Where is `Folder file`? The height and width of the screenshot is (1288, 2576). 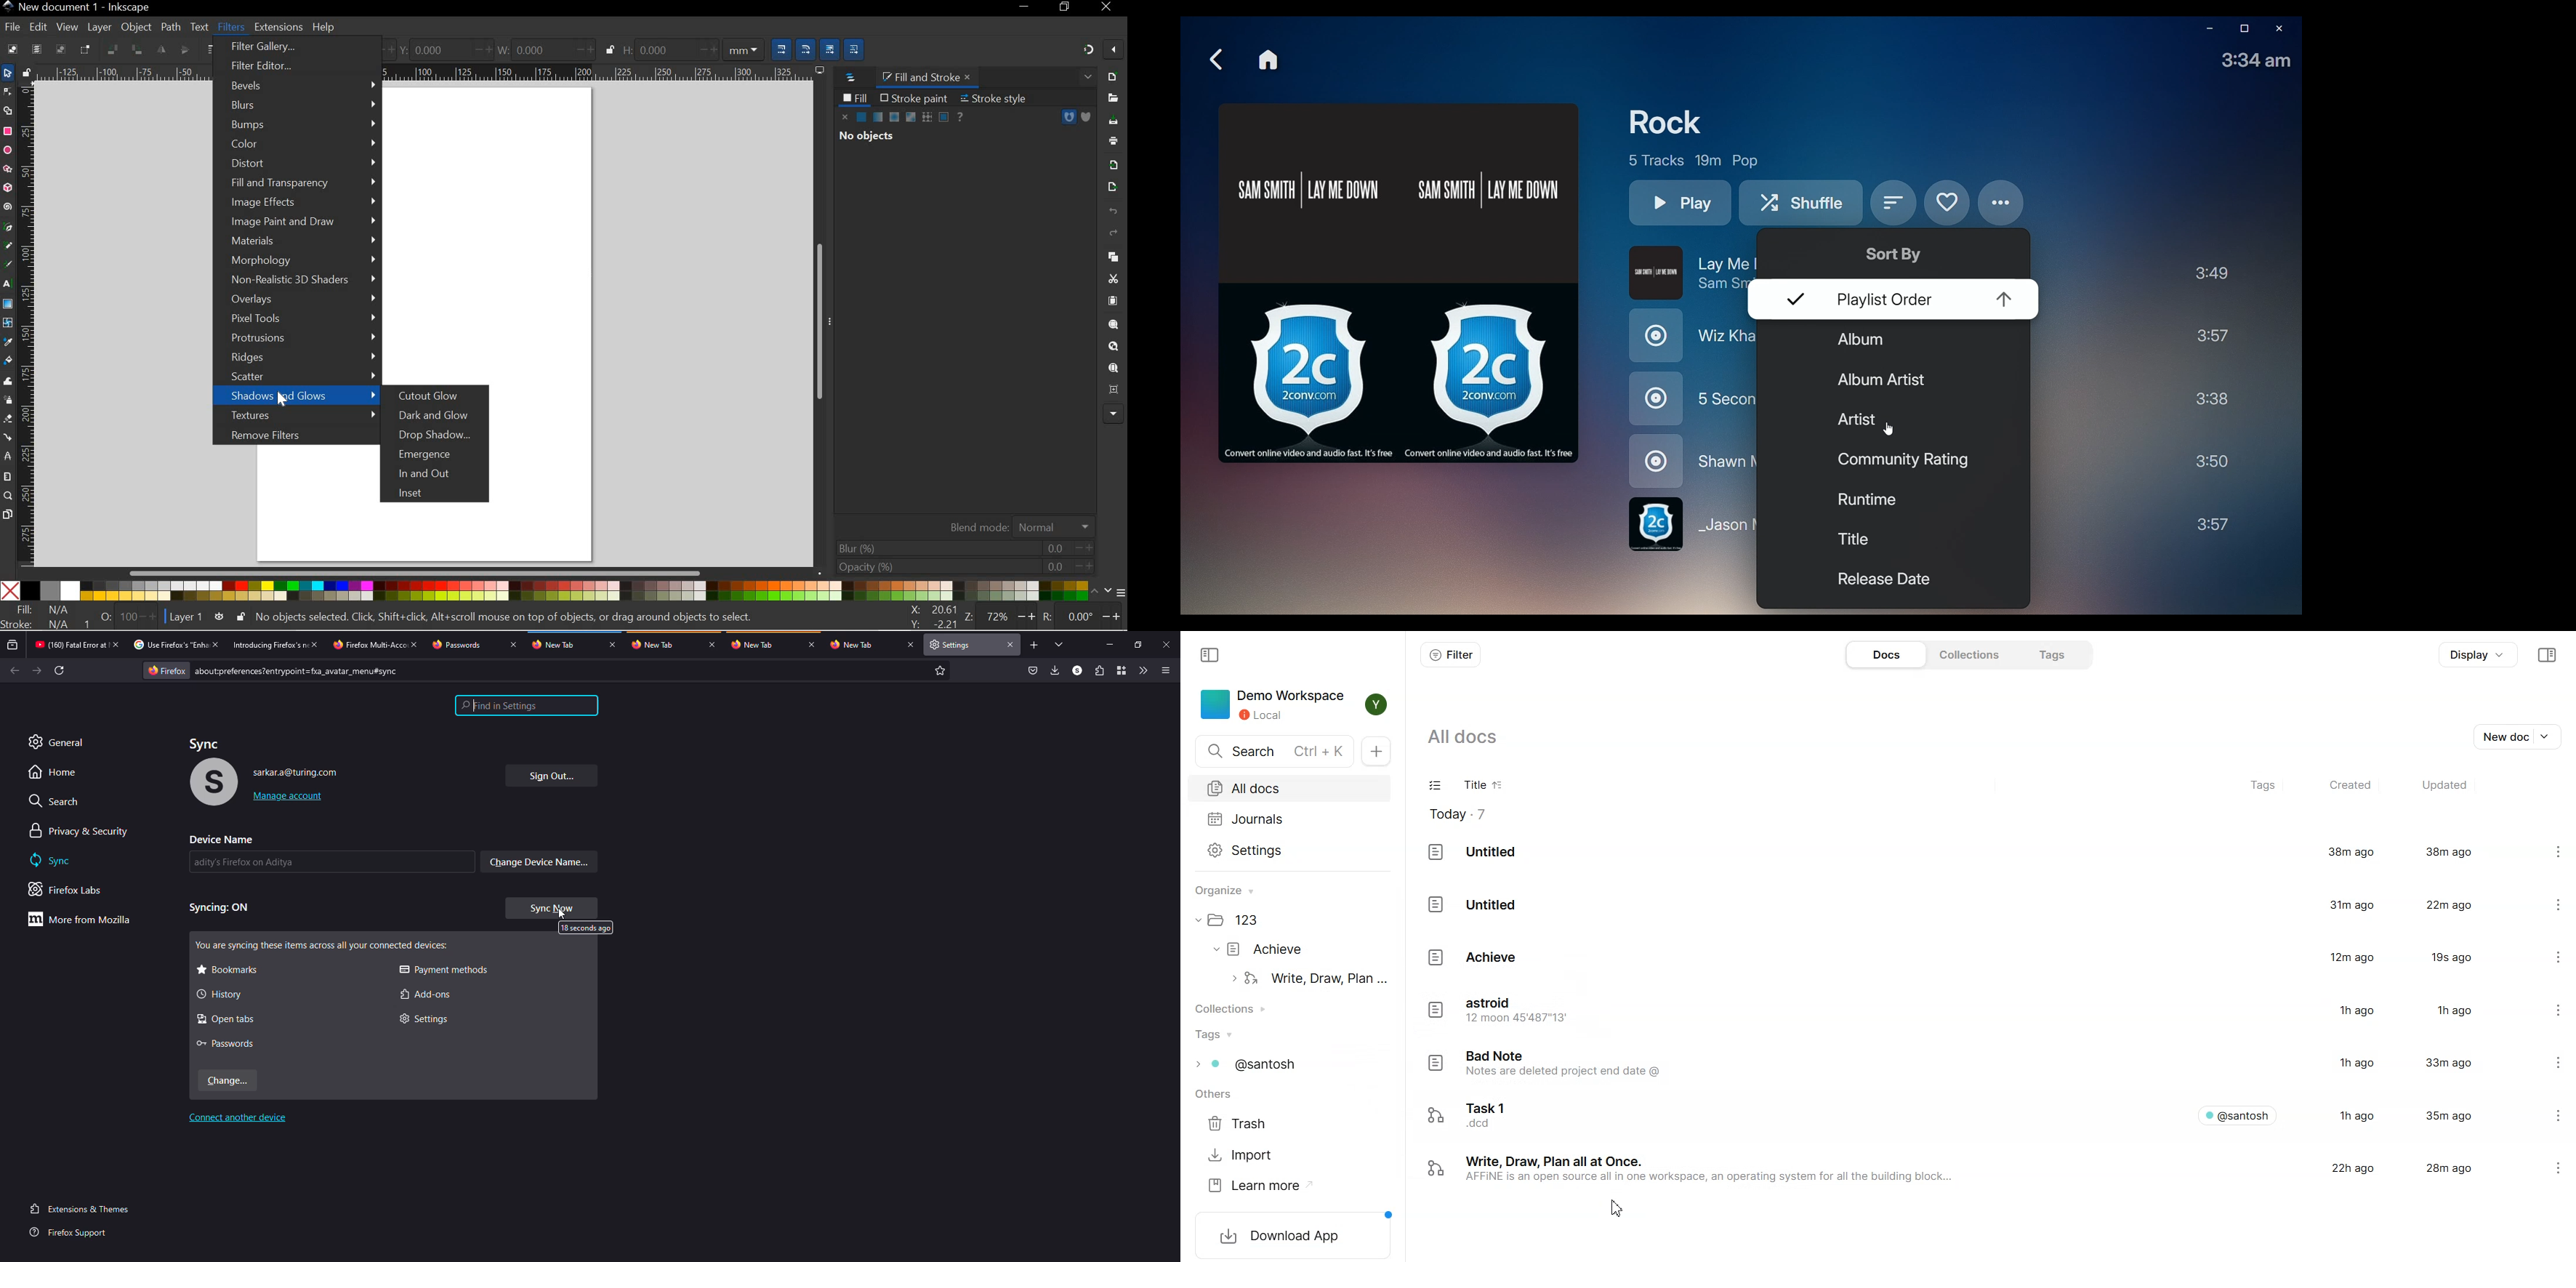
Folder file is located at coordinates (1241, 921).